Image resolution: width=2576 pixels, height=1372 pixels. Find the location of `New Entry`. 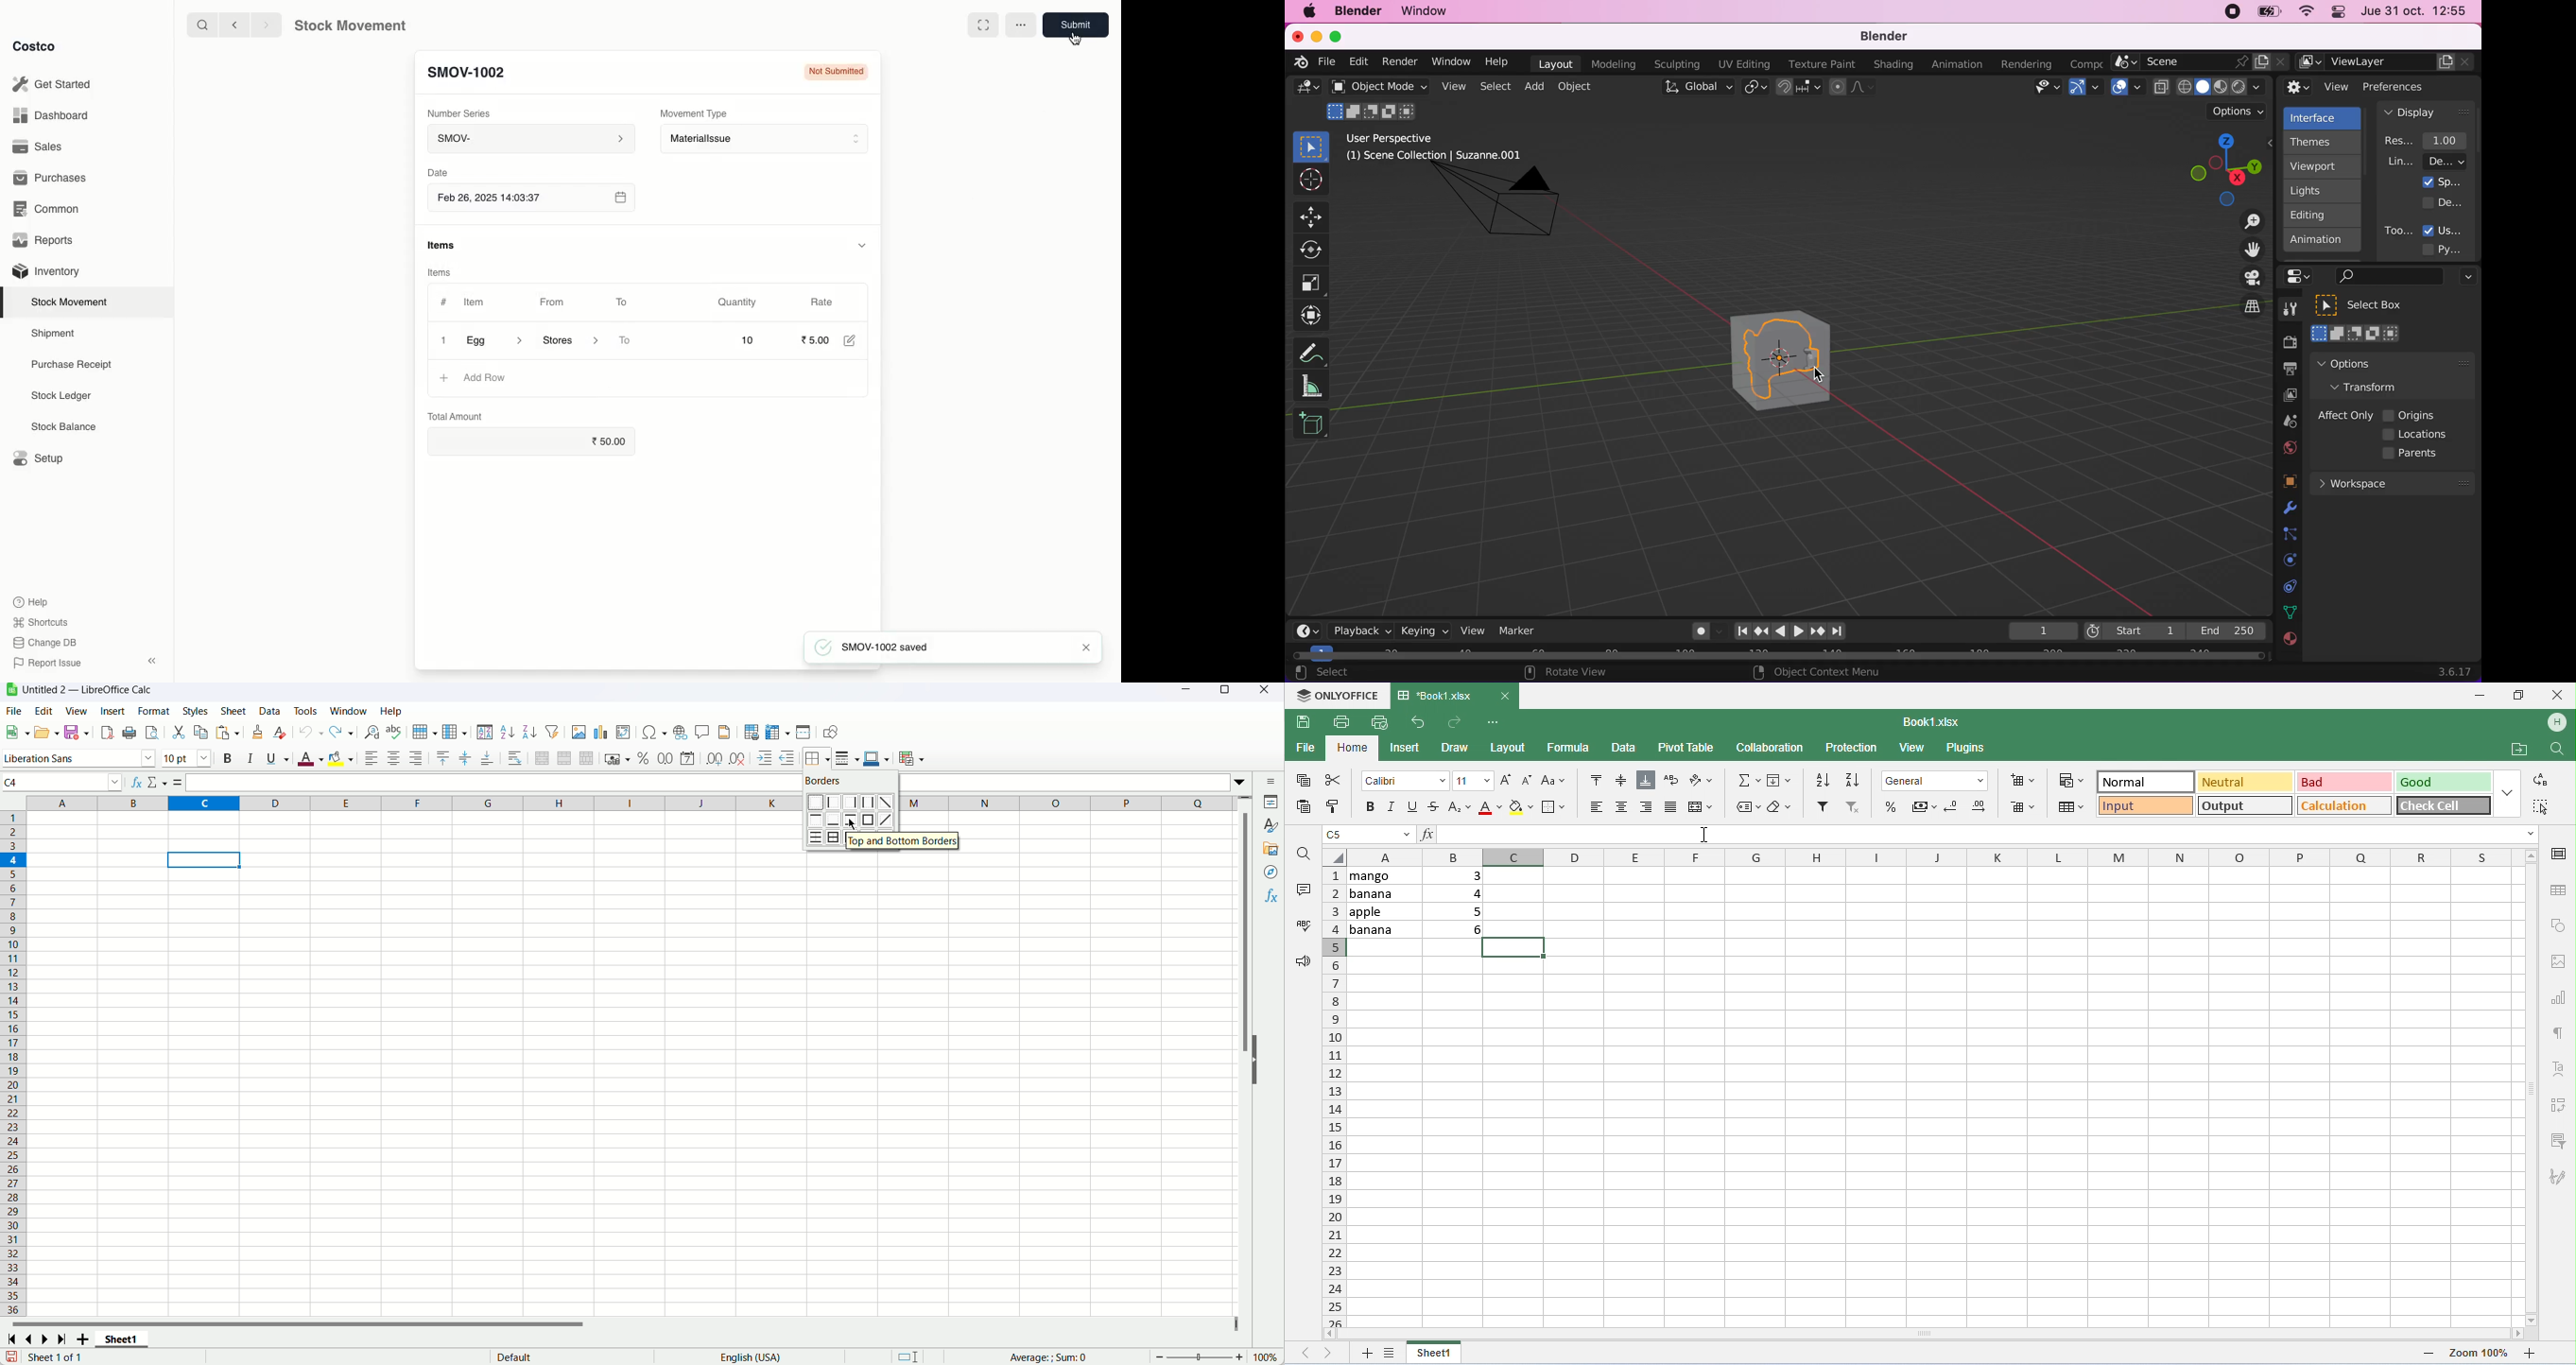

New Entry is located at coordinates (464, 76).